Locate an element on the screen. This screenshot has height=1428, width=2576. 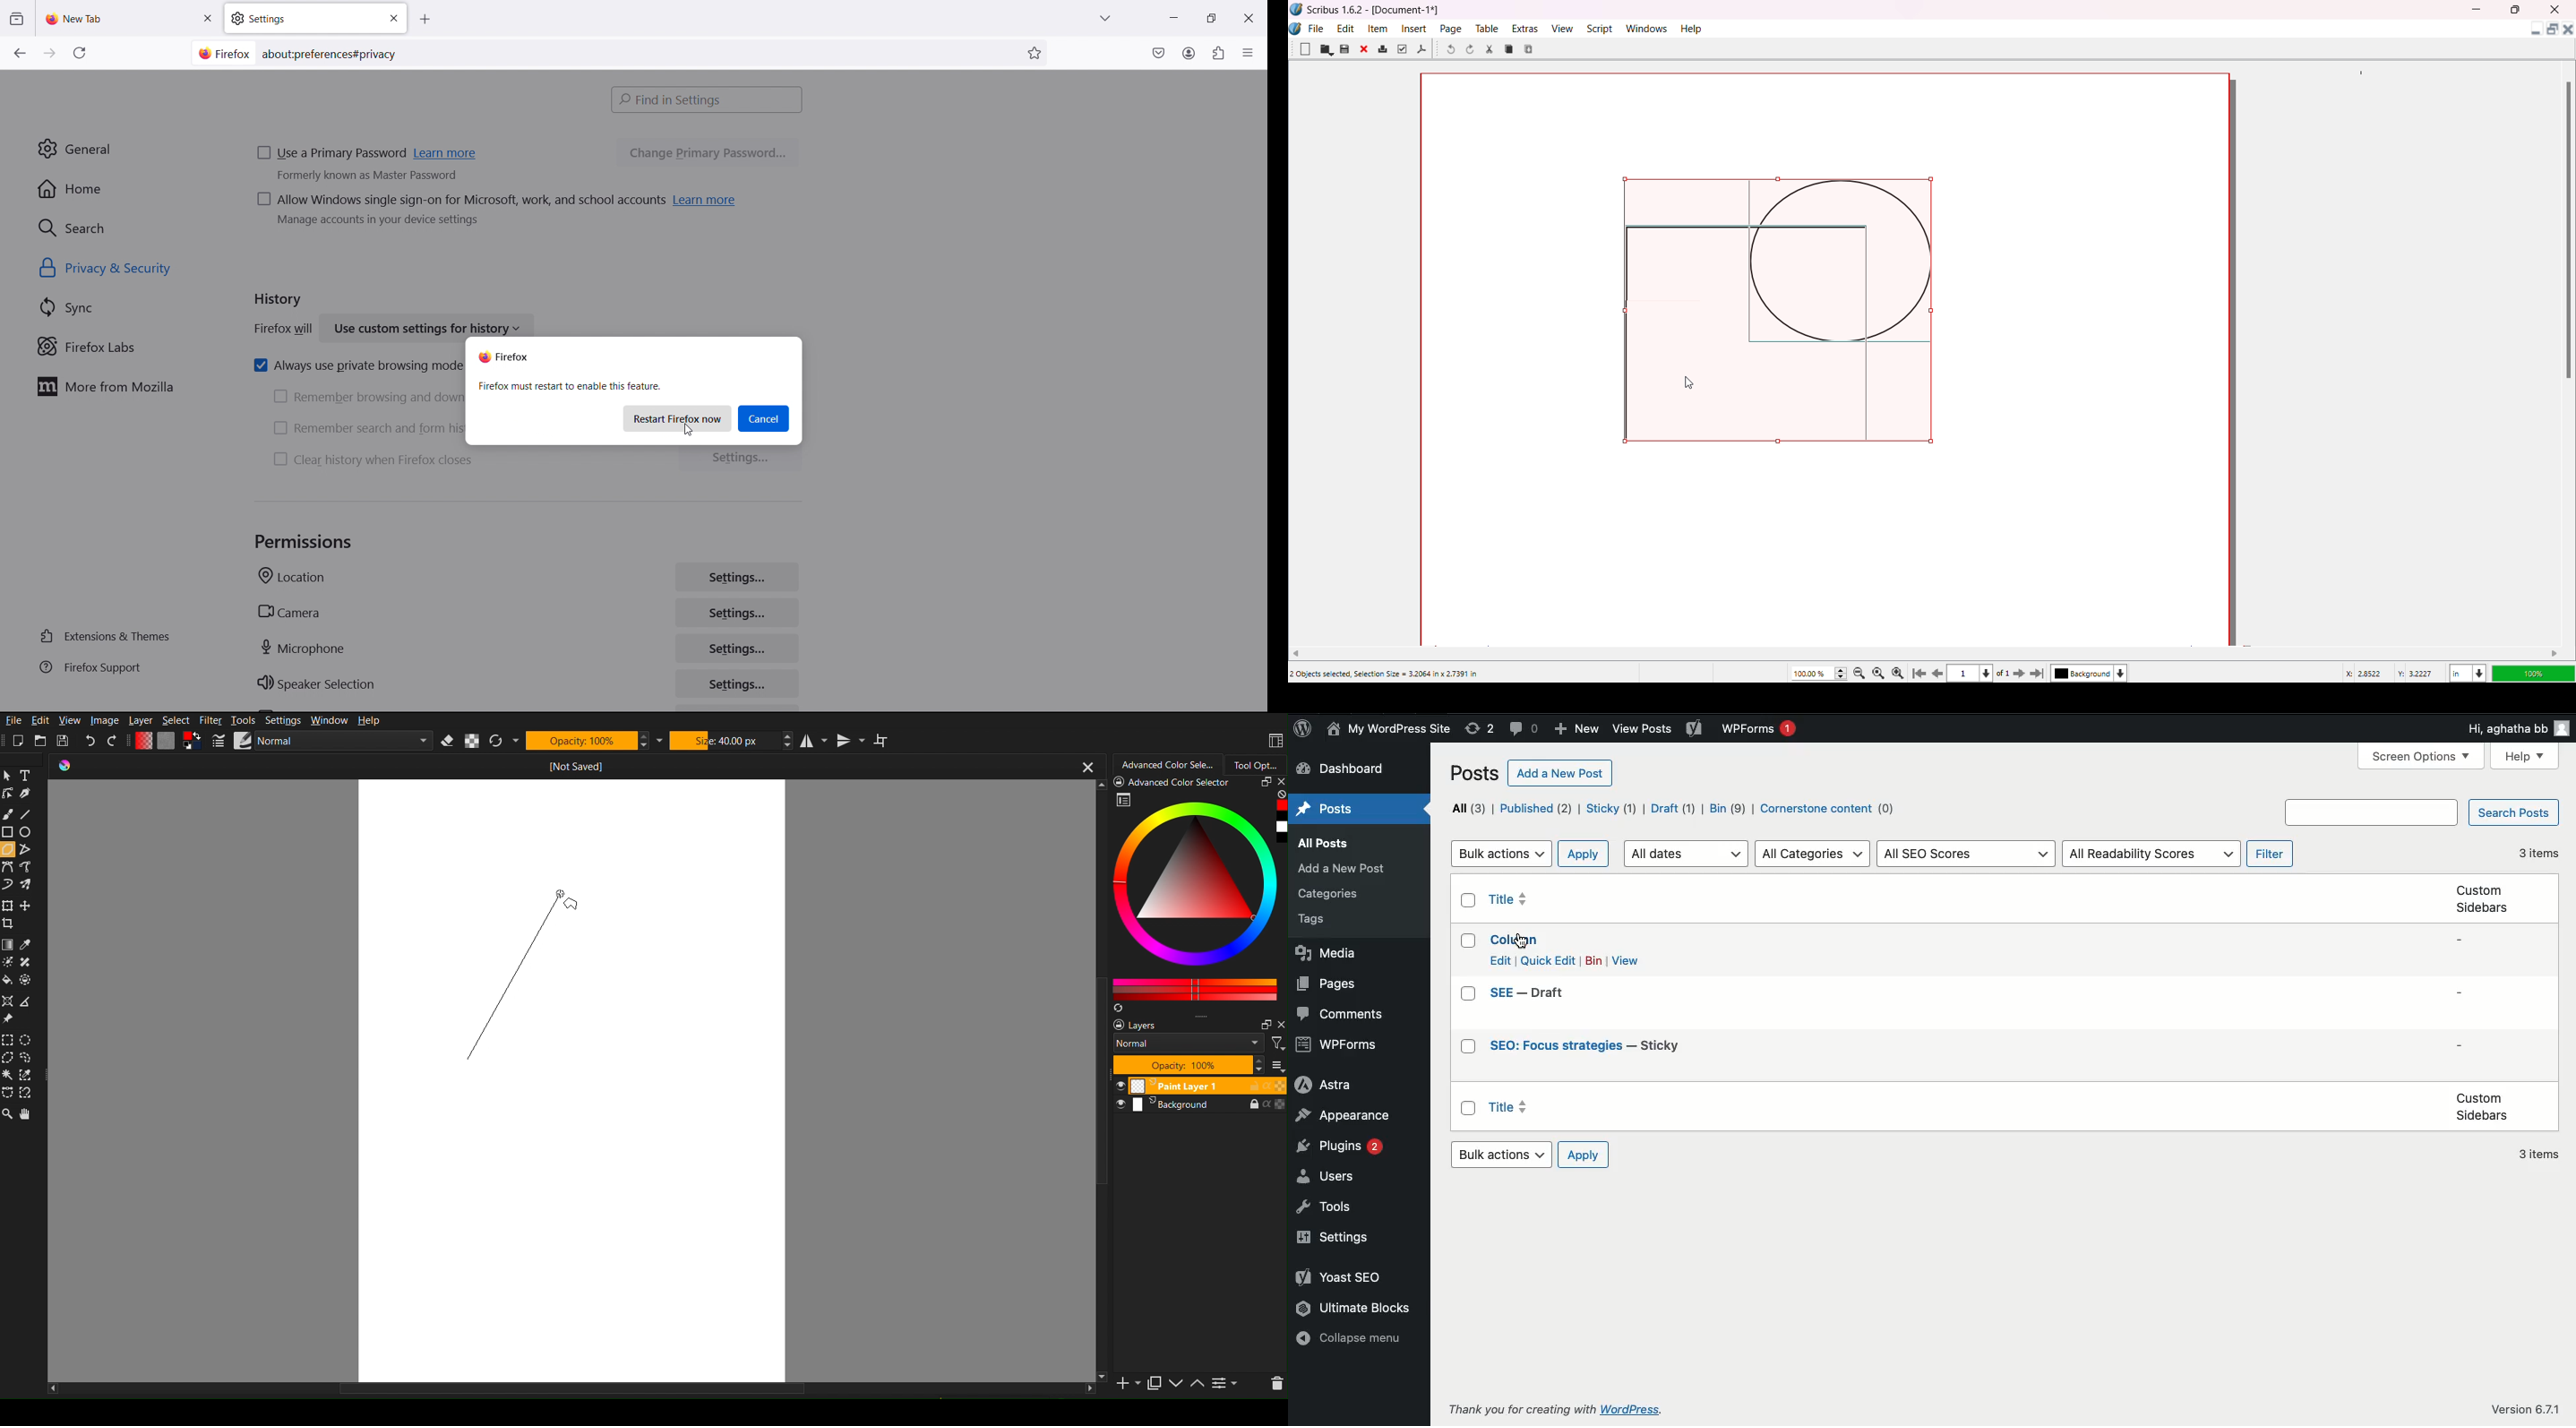
Logo is located at coordinates (1297, 9).